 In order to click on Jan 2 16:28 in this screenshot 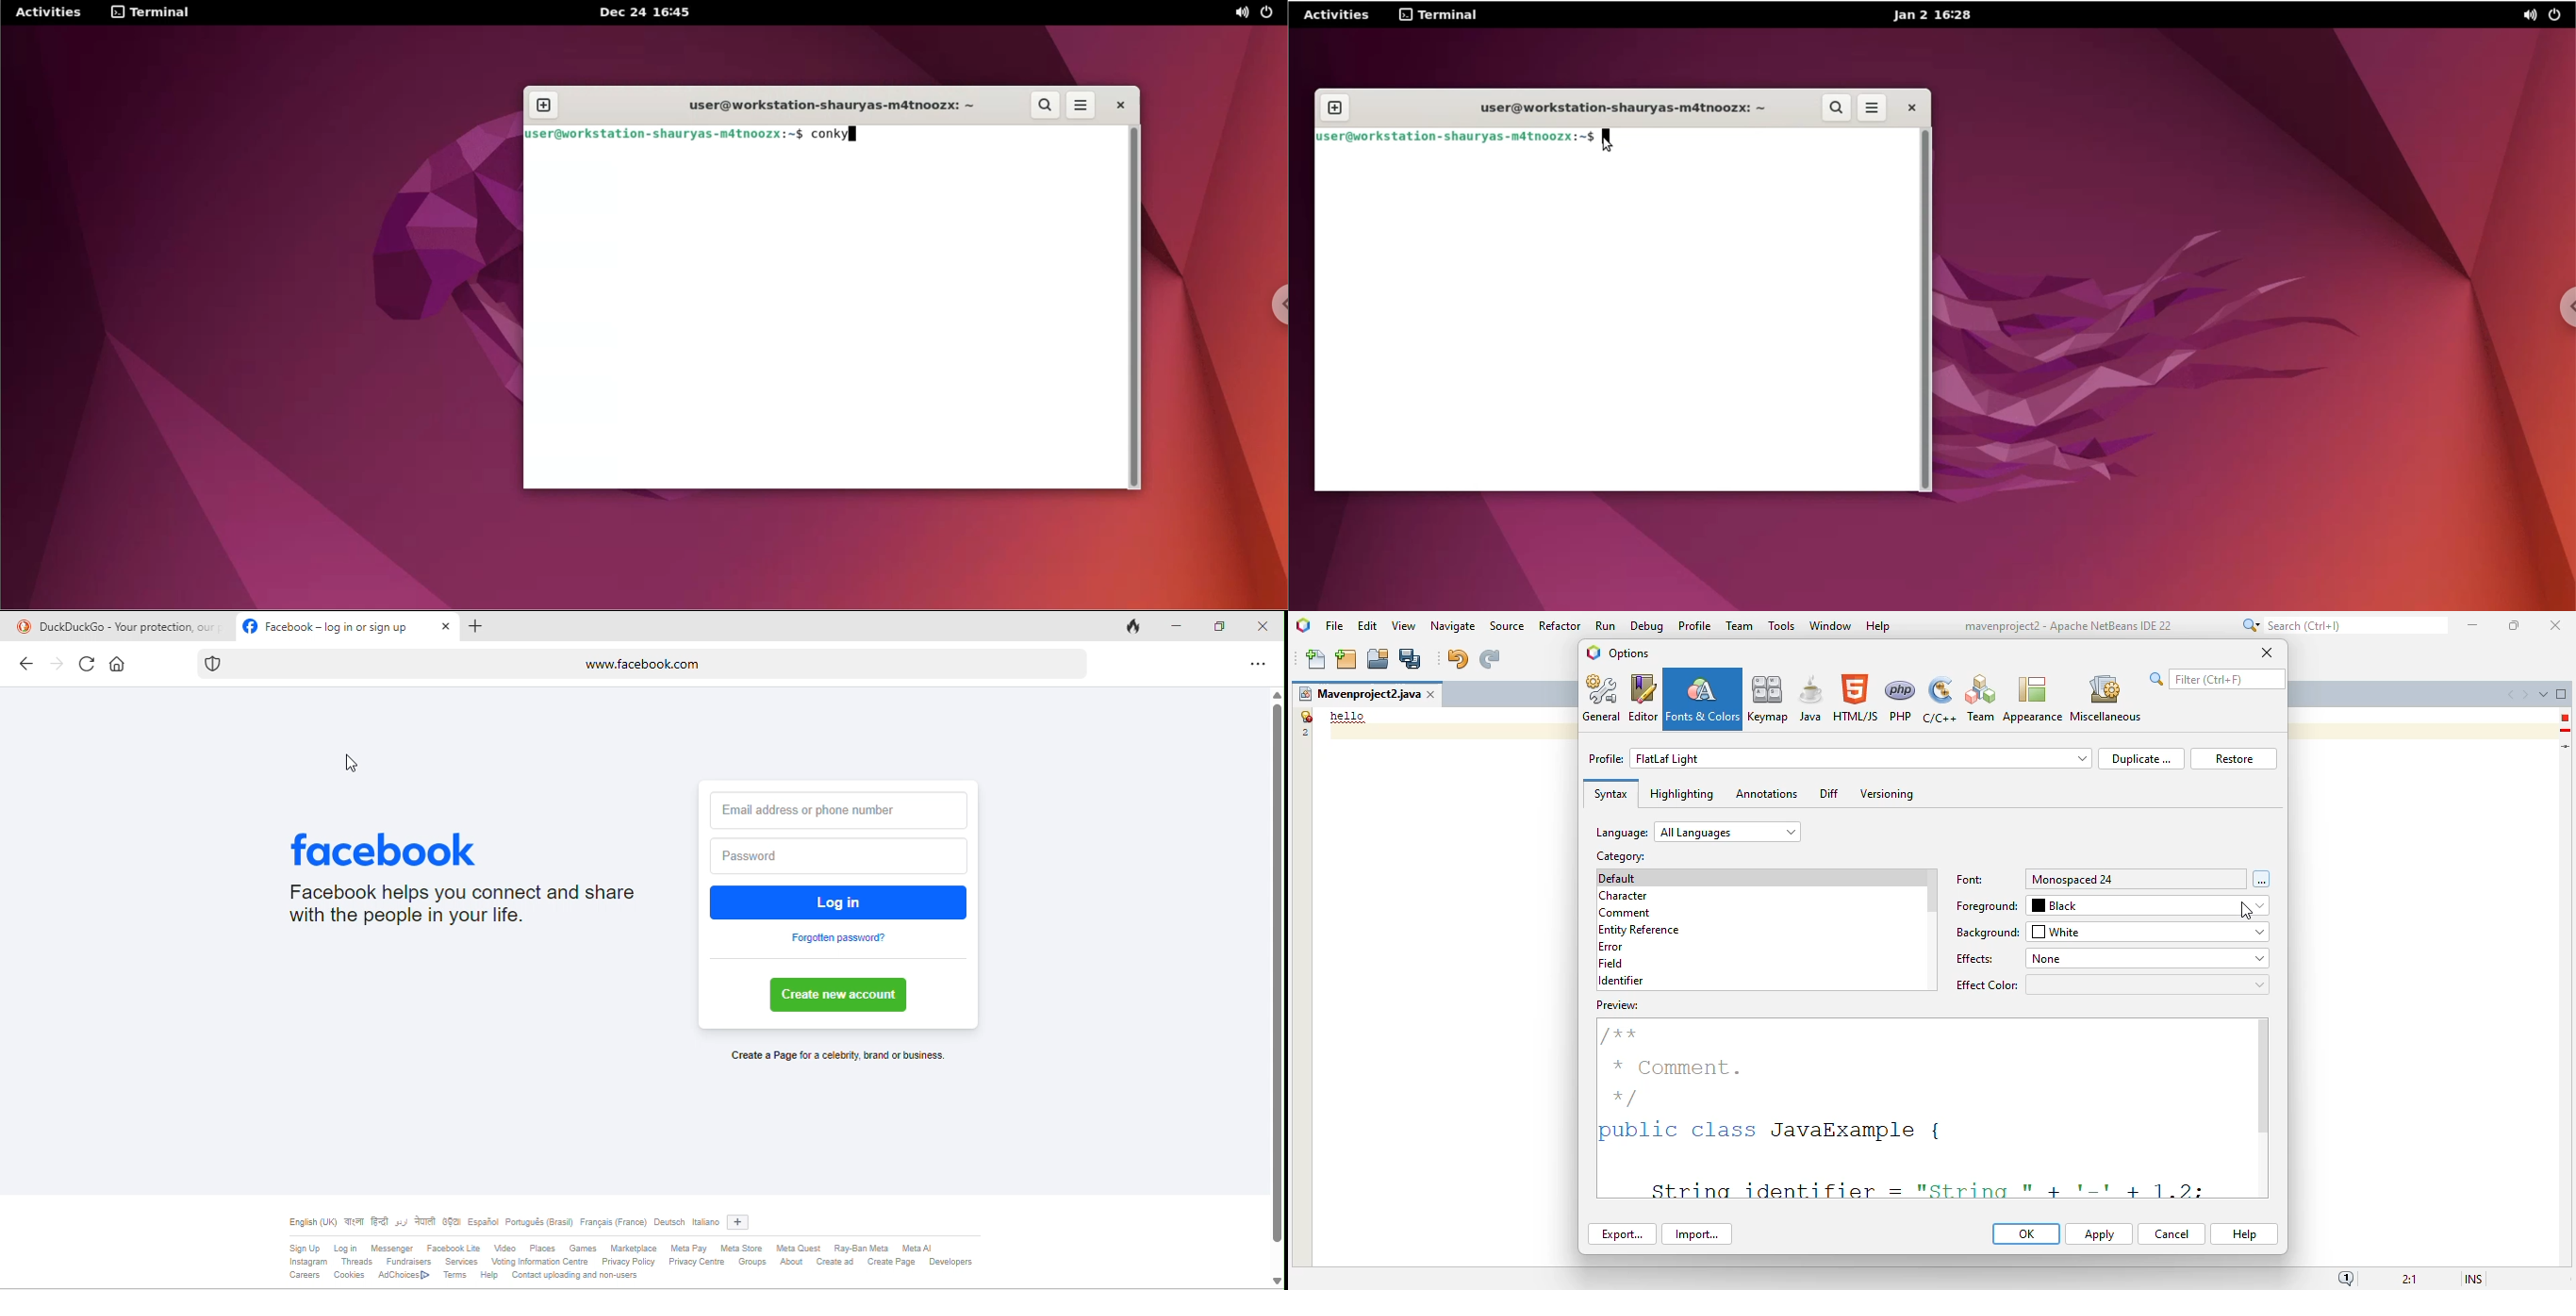, I will do `click(1936, 17)`.